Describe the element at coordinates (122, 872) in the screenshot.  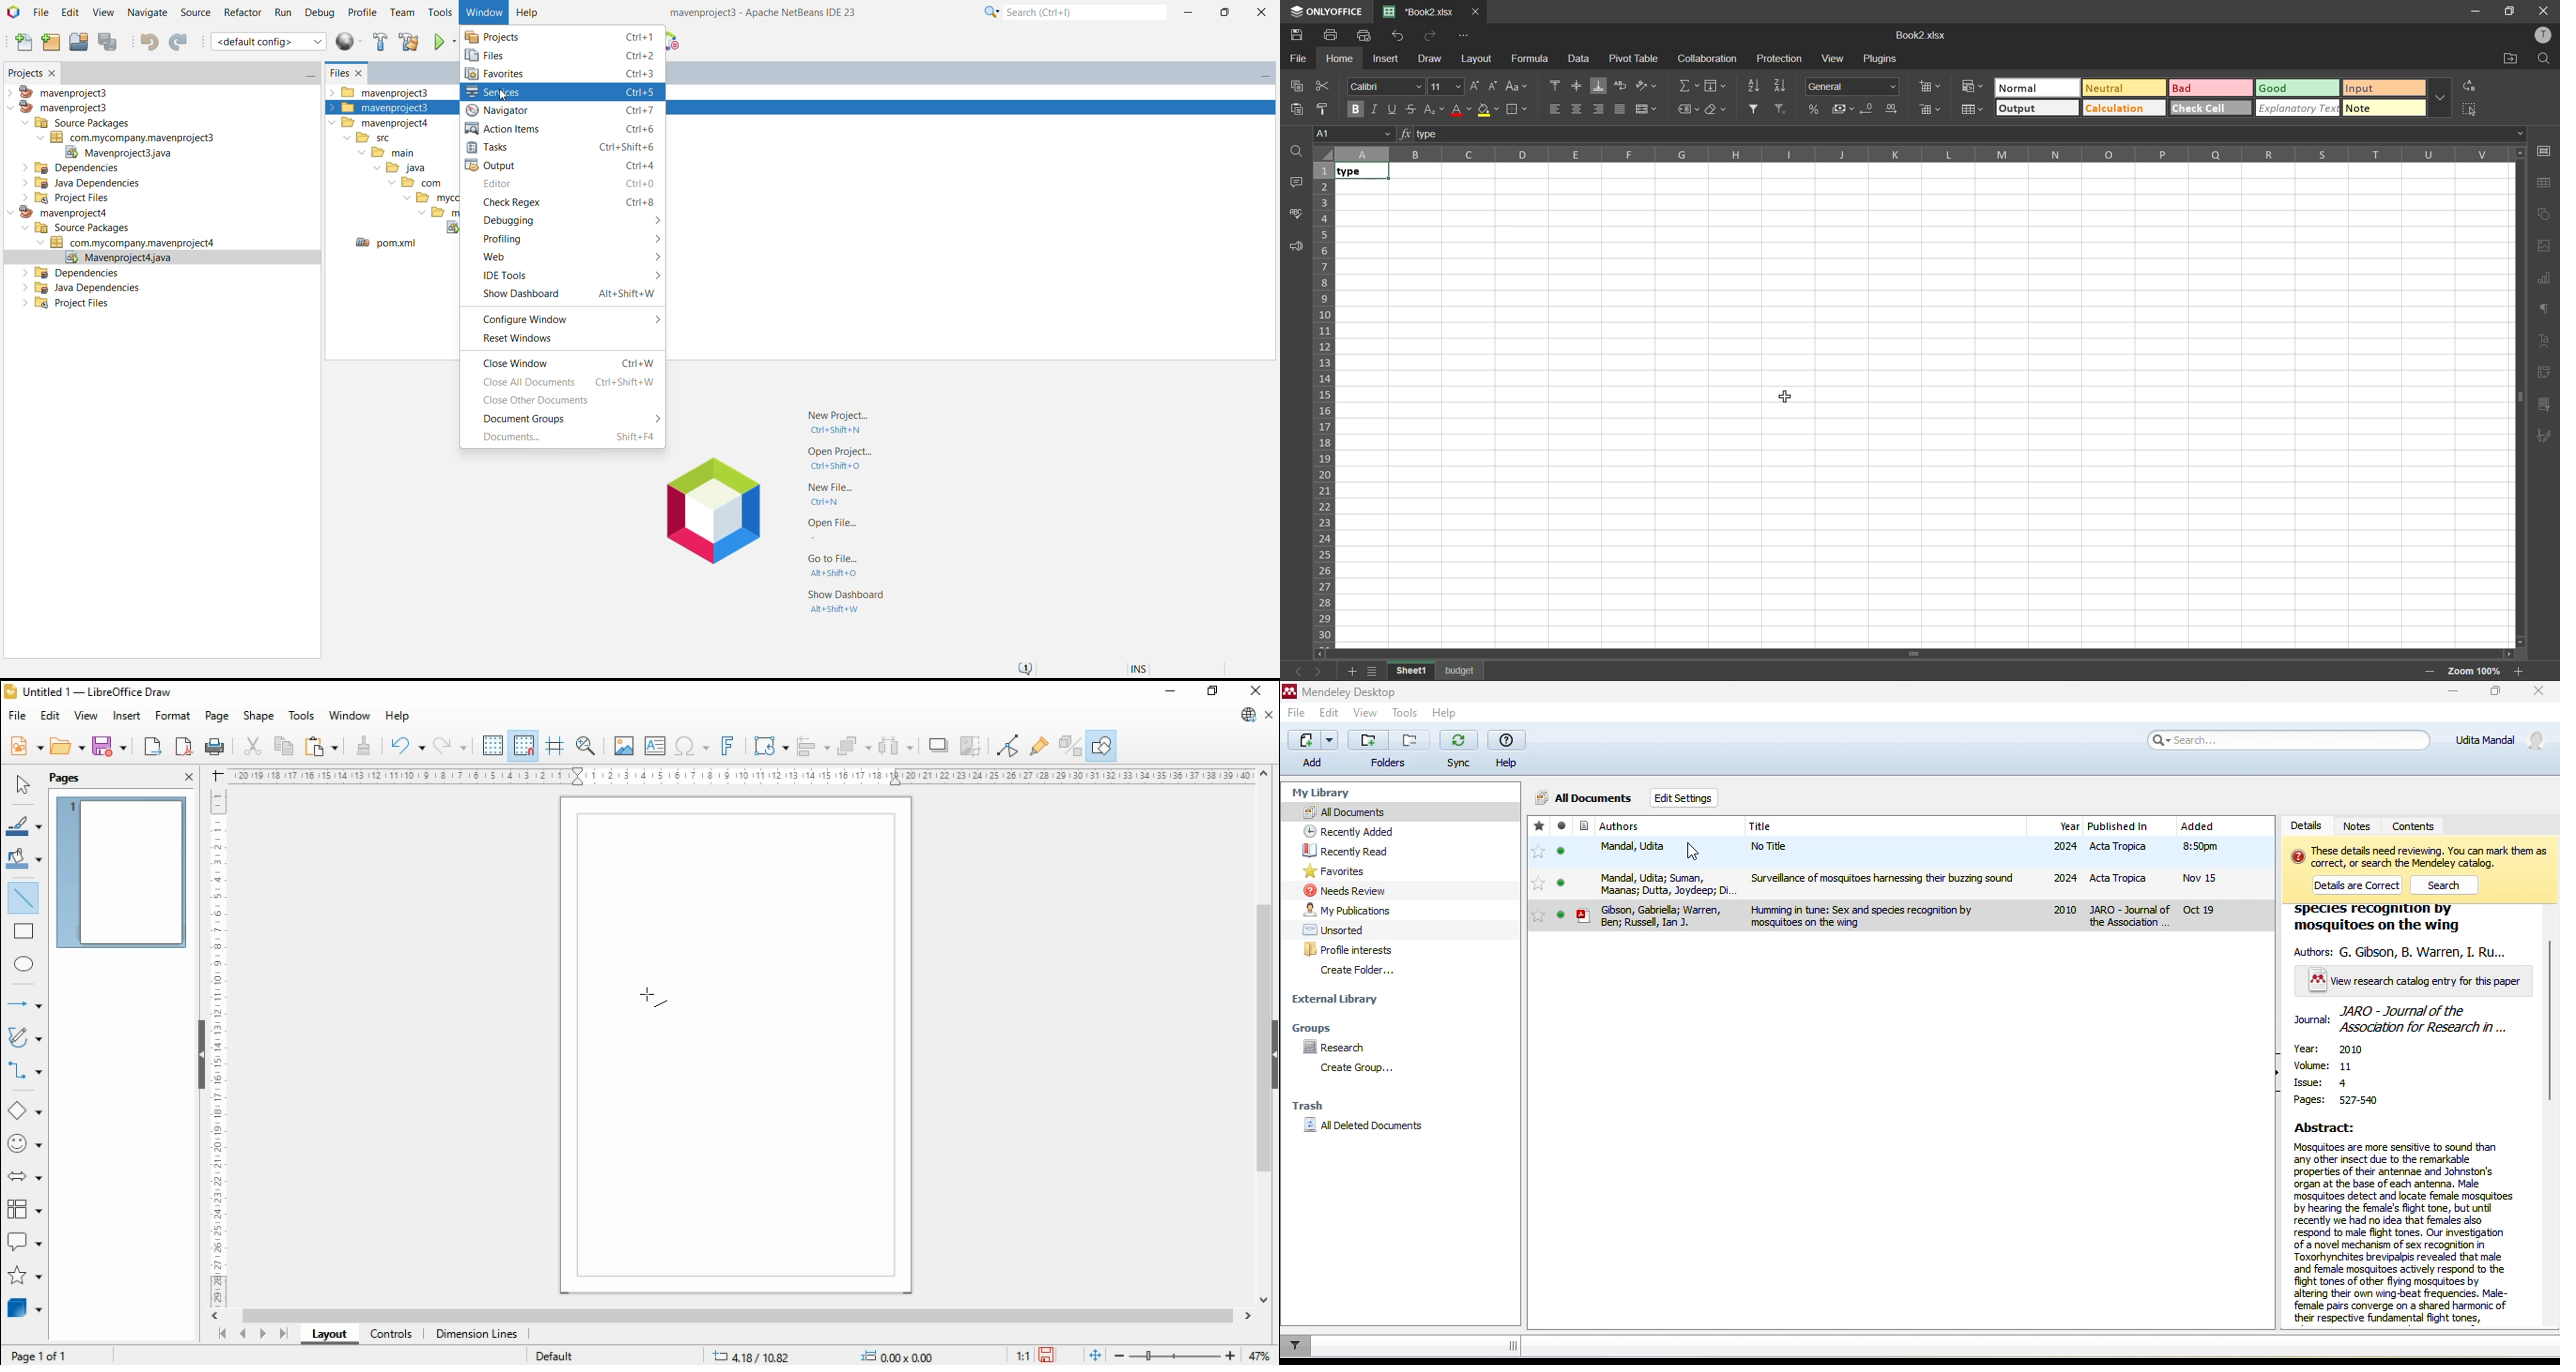
I see `page 1` at that location.